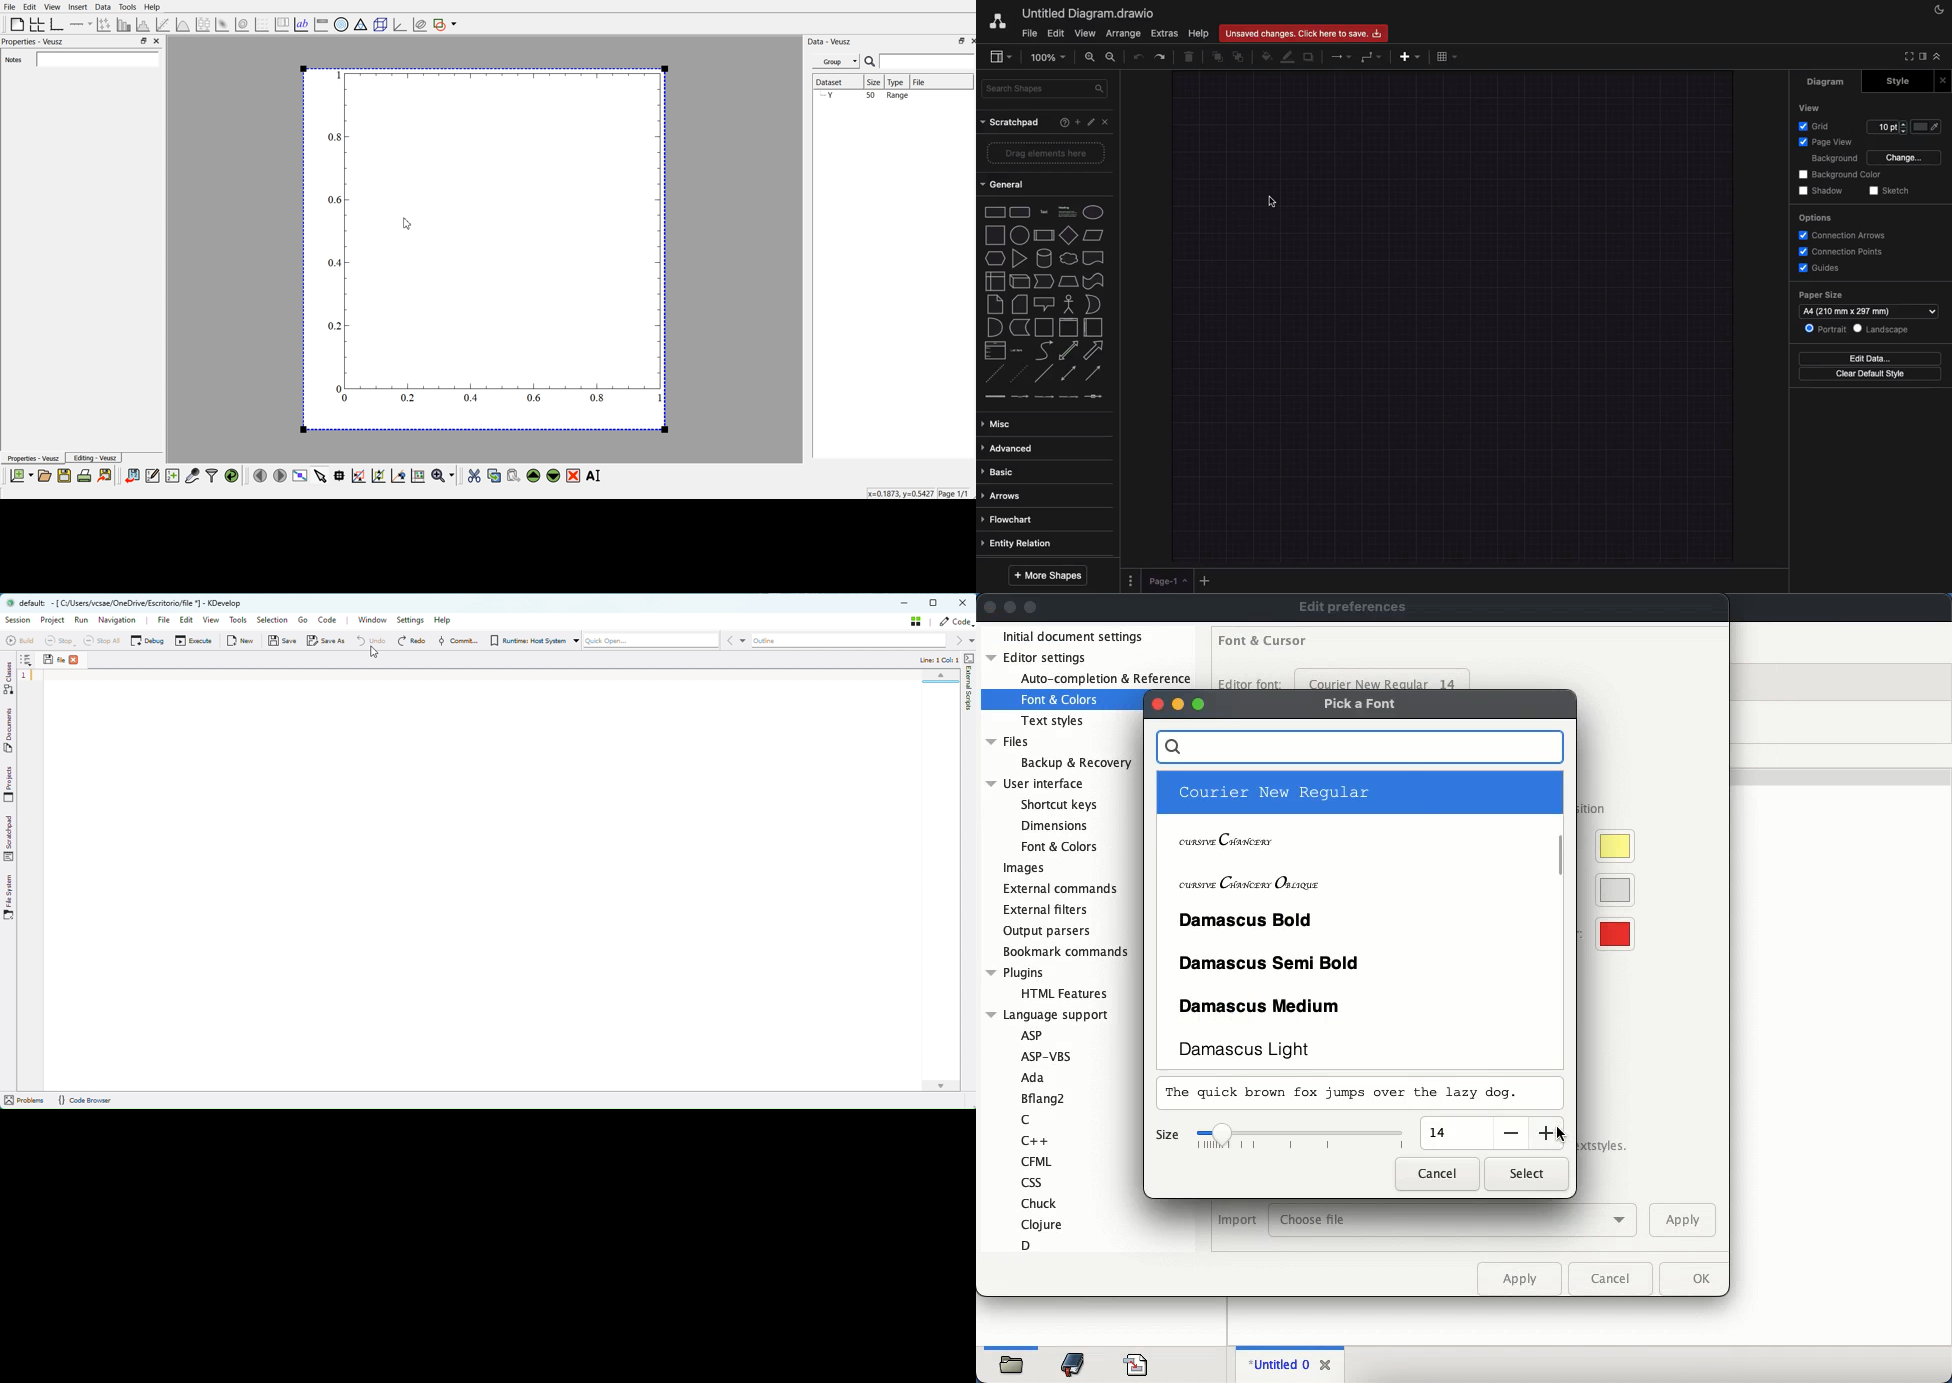 This screenshot has width=1960, height=1400. I want to click on c, so click(1025, 1121).